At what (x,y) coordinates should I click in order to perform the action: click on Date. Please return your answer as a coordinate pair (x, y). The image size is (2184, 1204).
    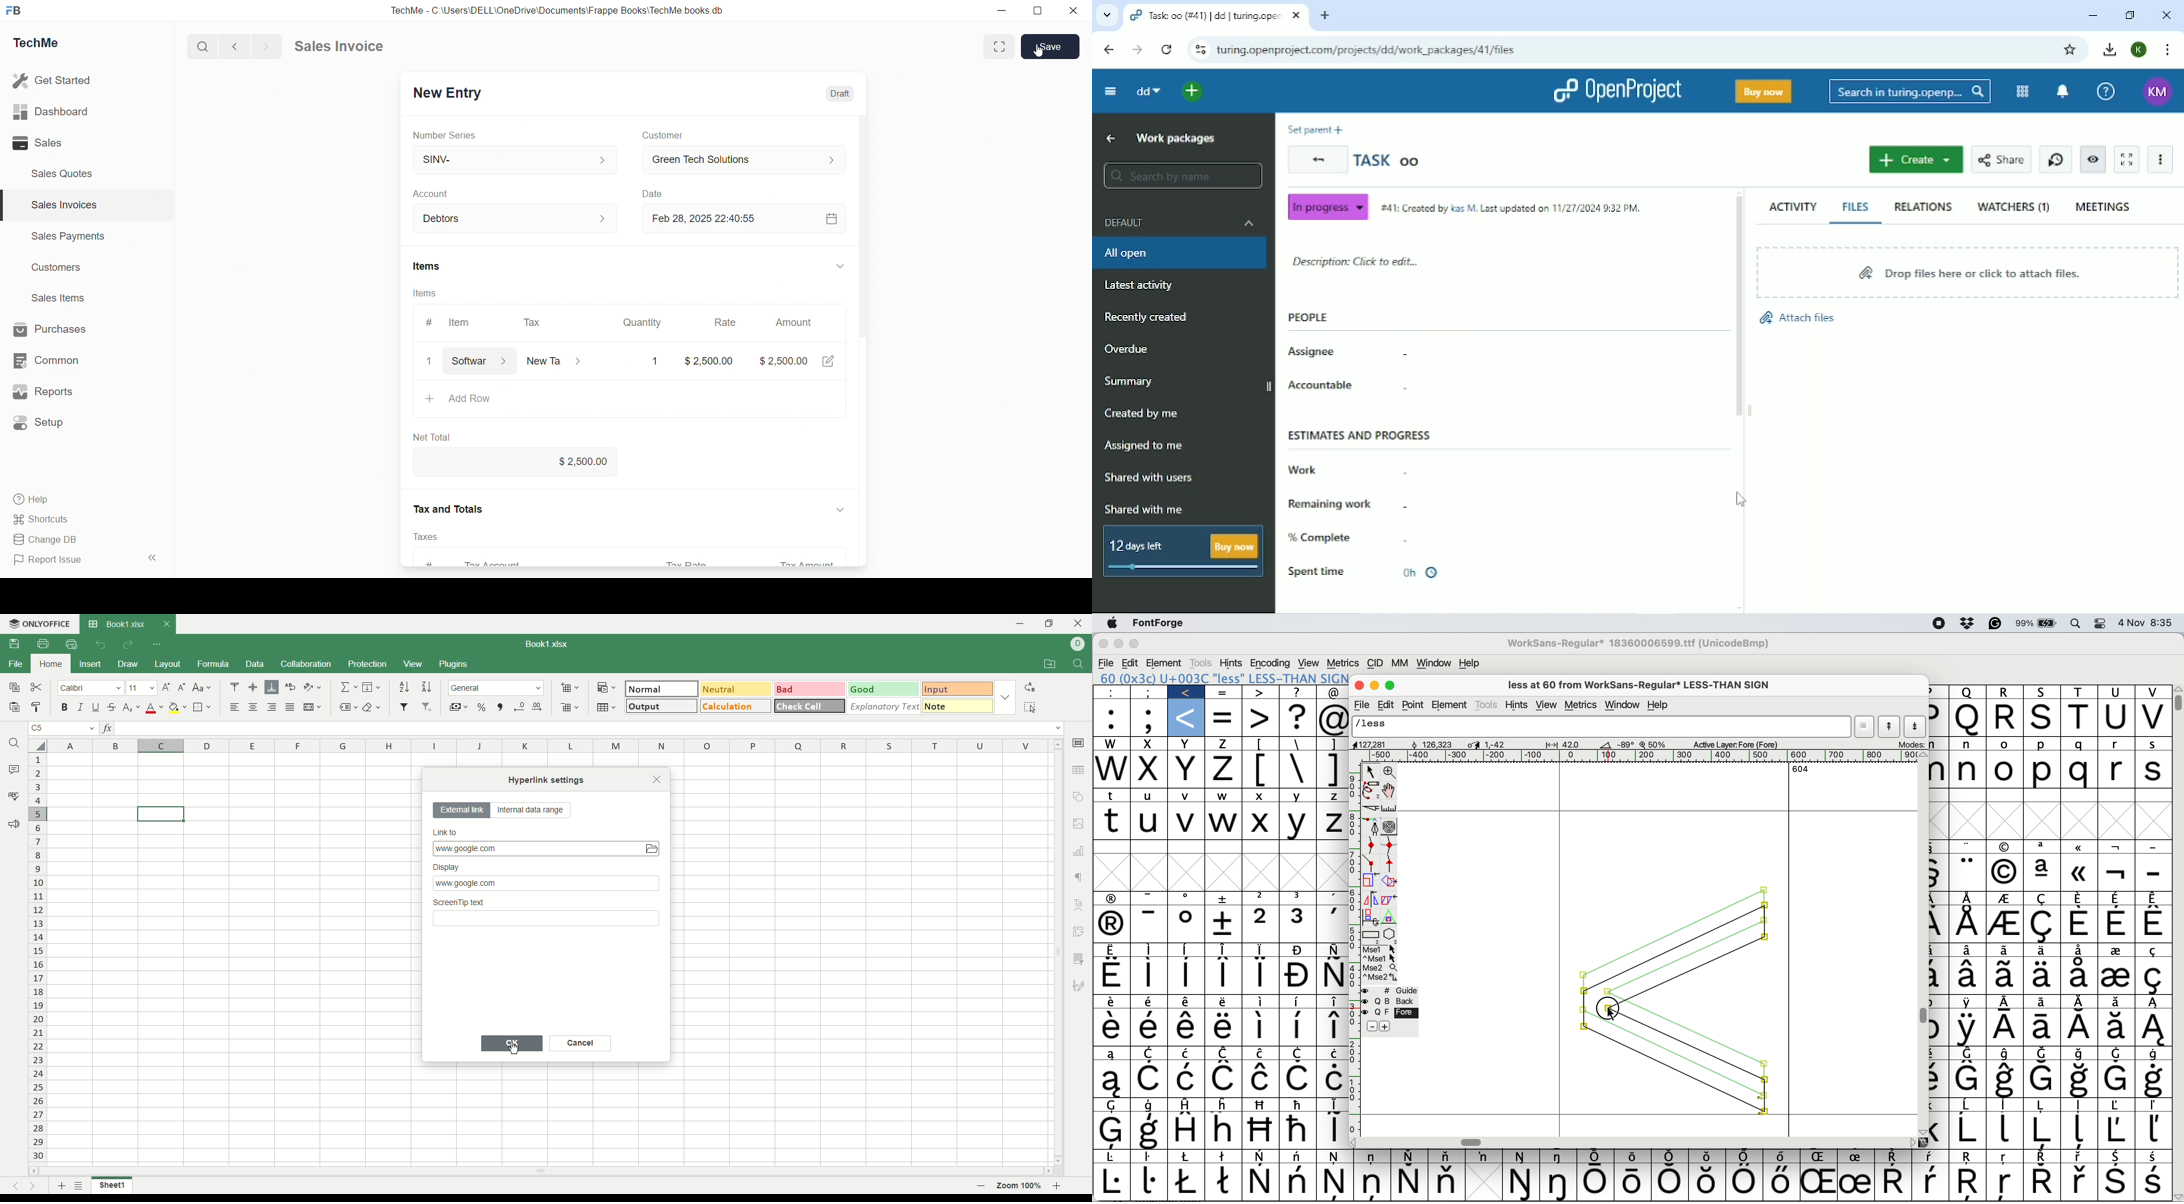
    Looking at the image, I should click on (652, 193).